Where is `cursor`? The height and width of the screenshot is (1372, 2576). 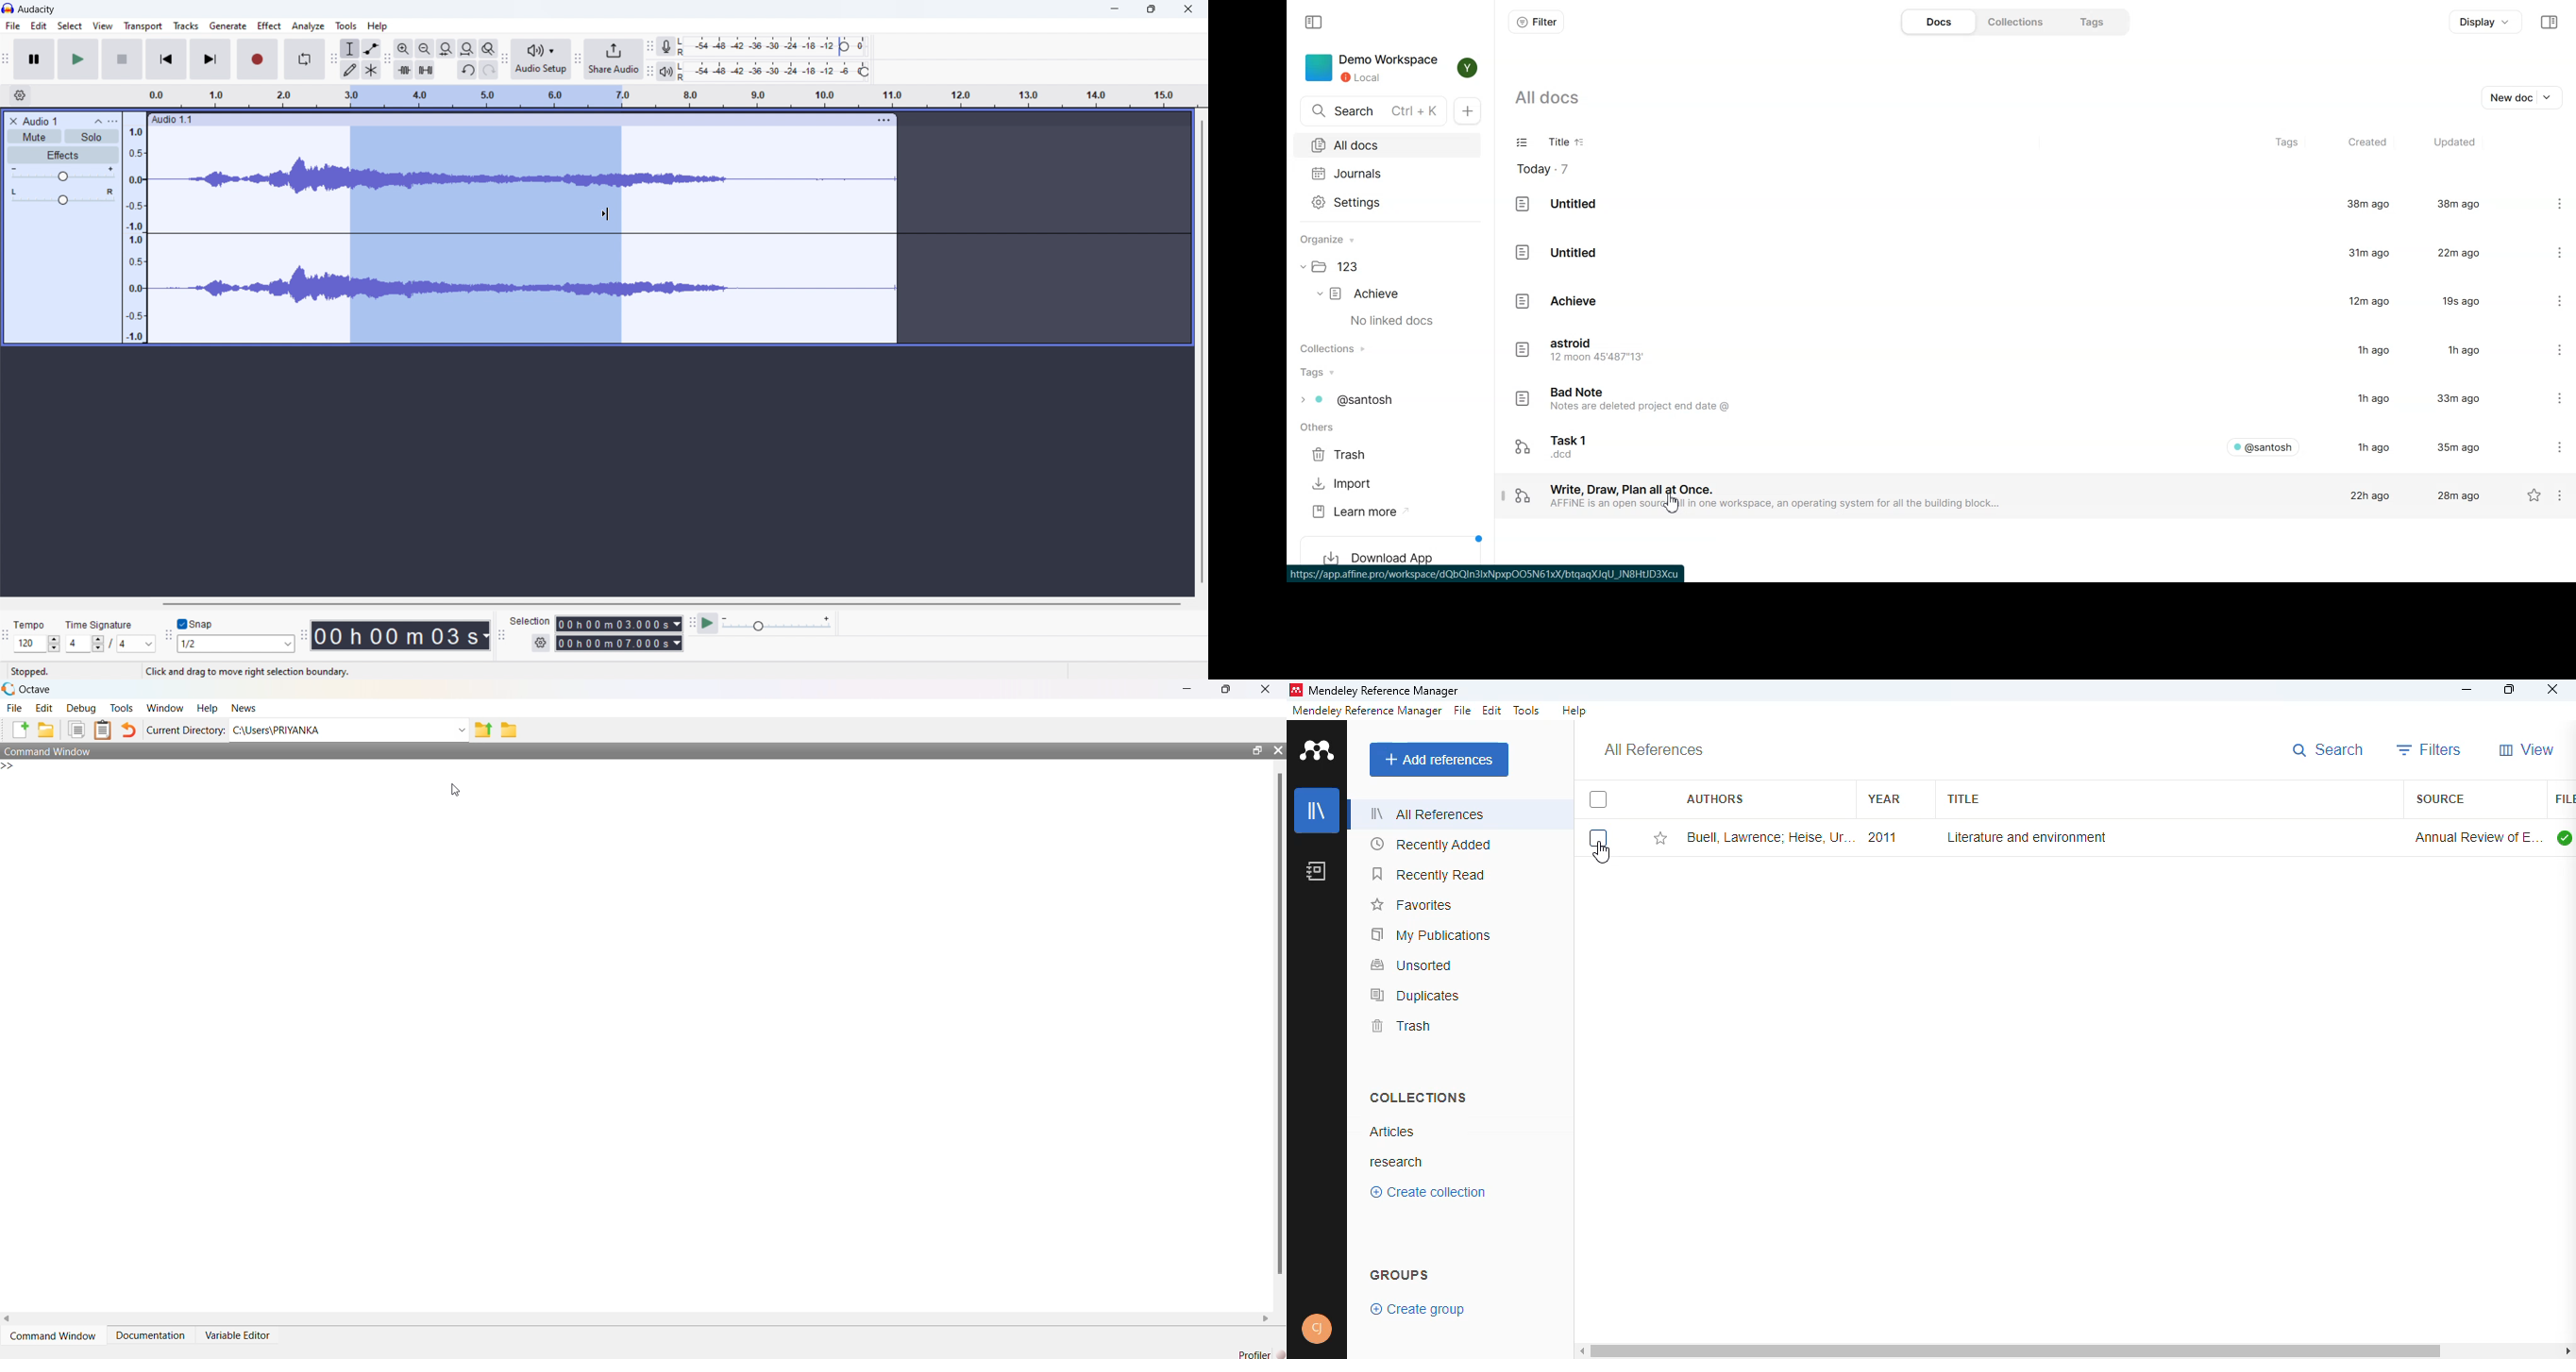
cursor is located at coordinates (1603, 853).